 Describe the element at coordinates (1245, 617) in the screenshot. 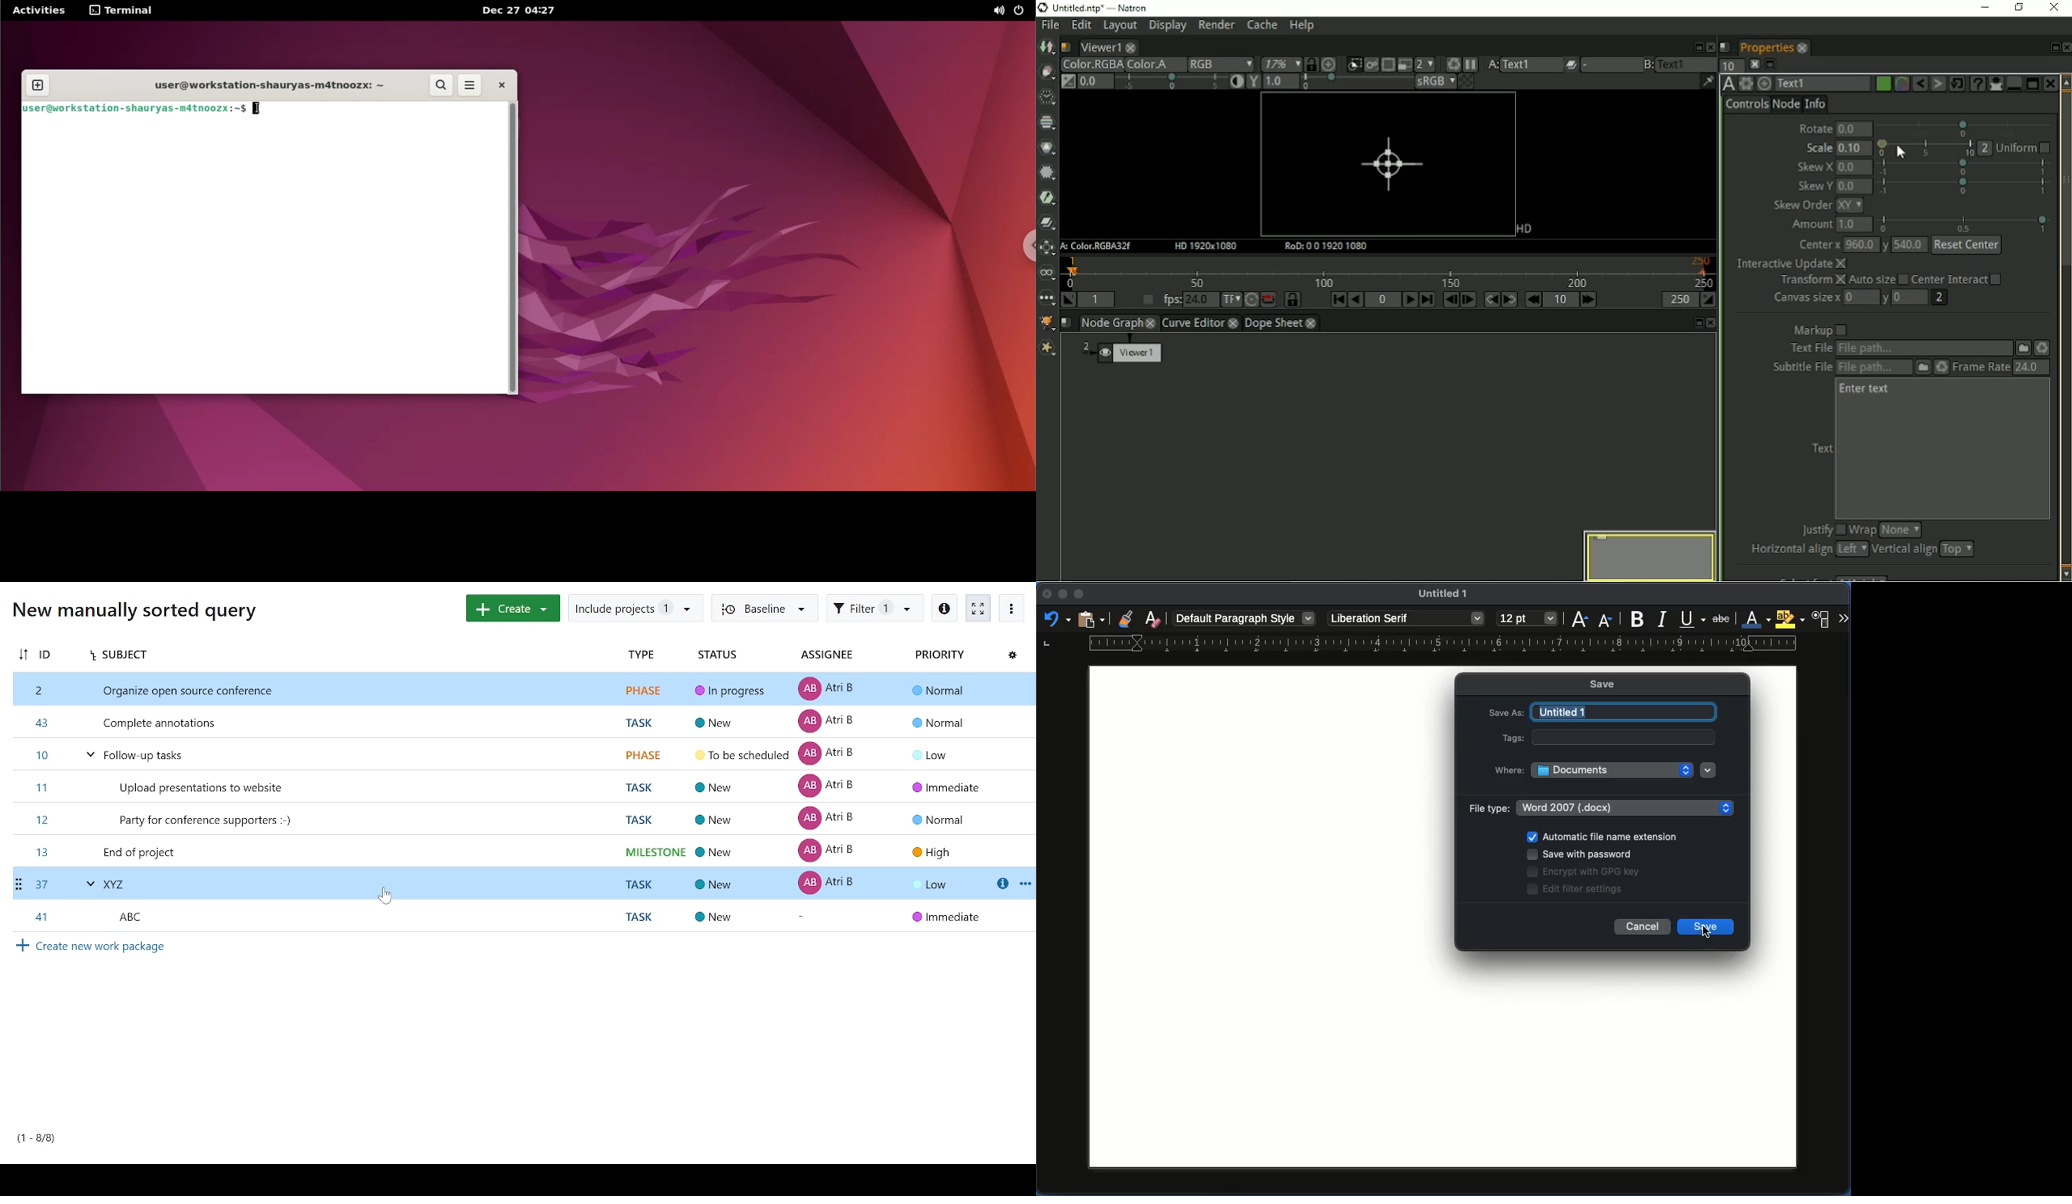

I see `Paragraph style` at that location.